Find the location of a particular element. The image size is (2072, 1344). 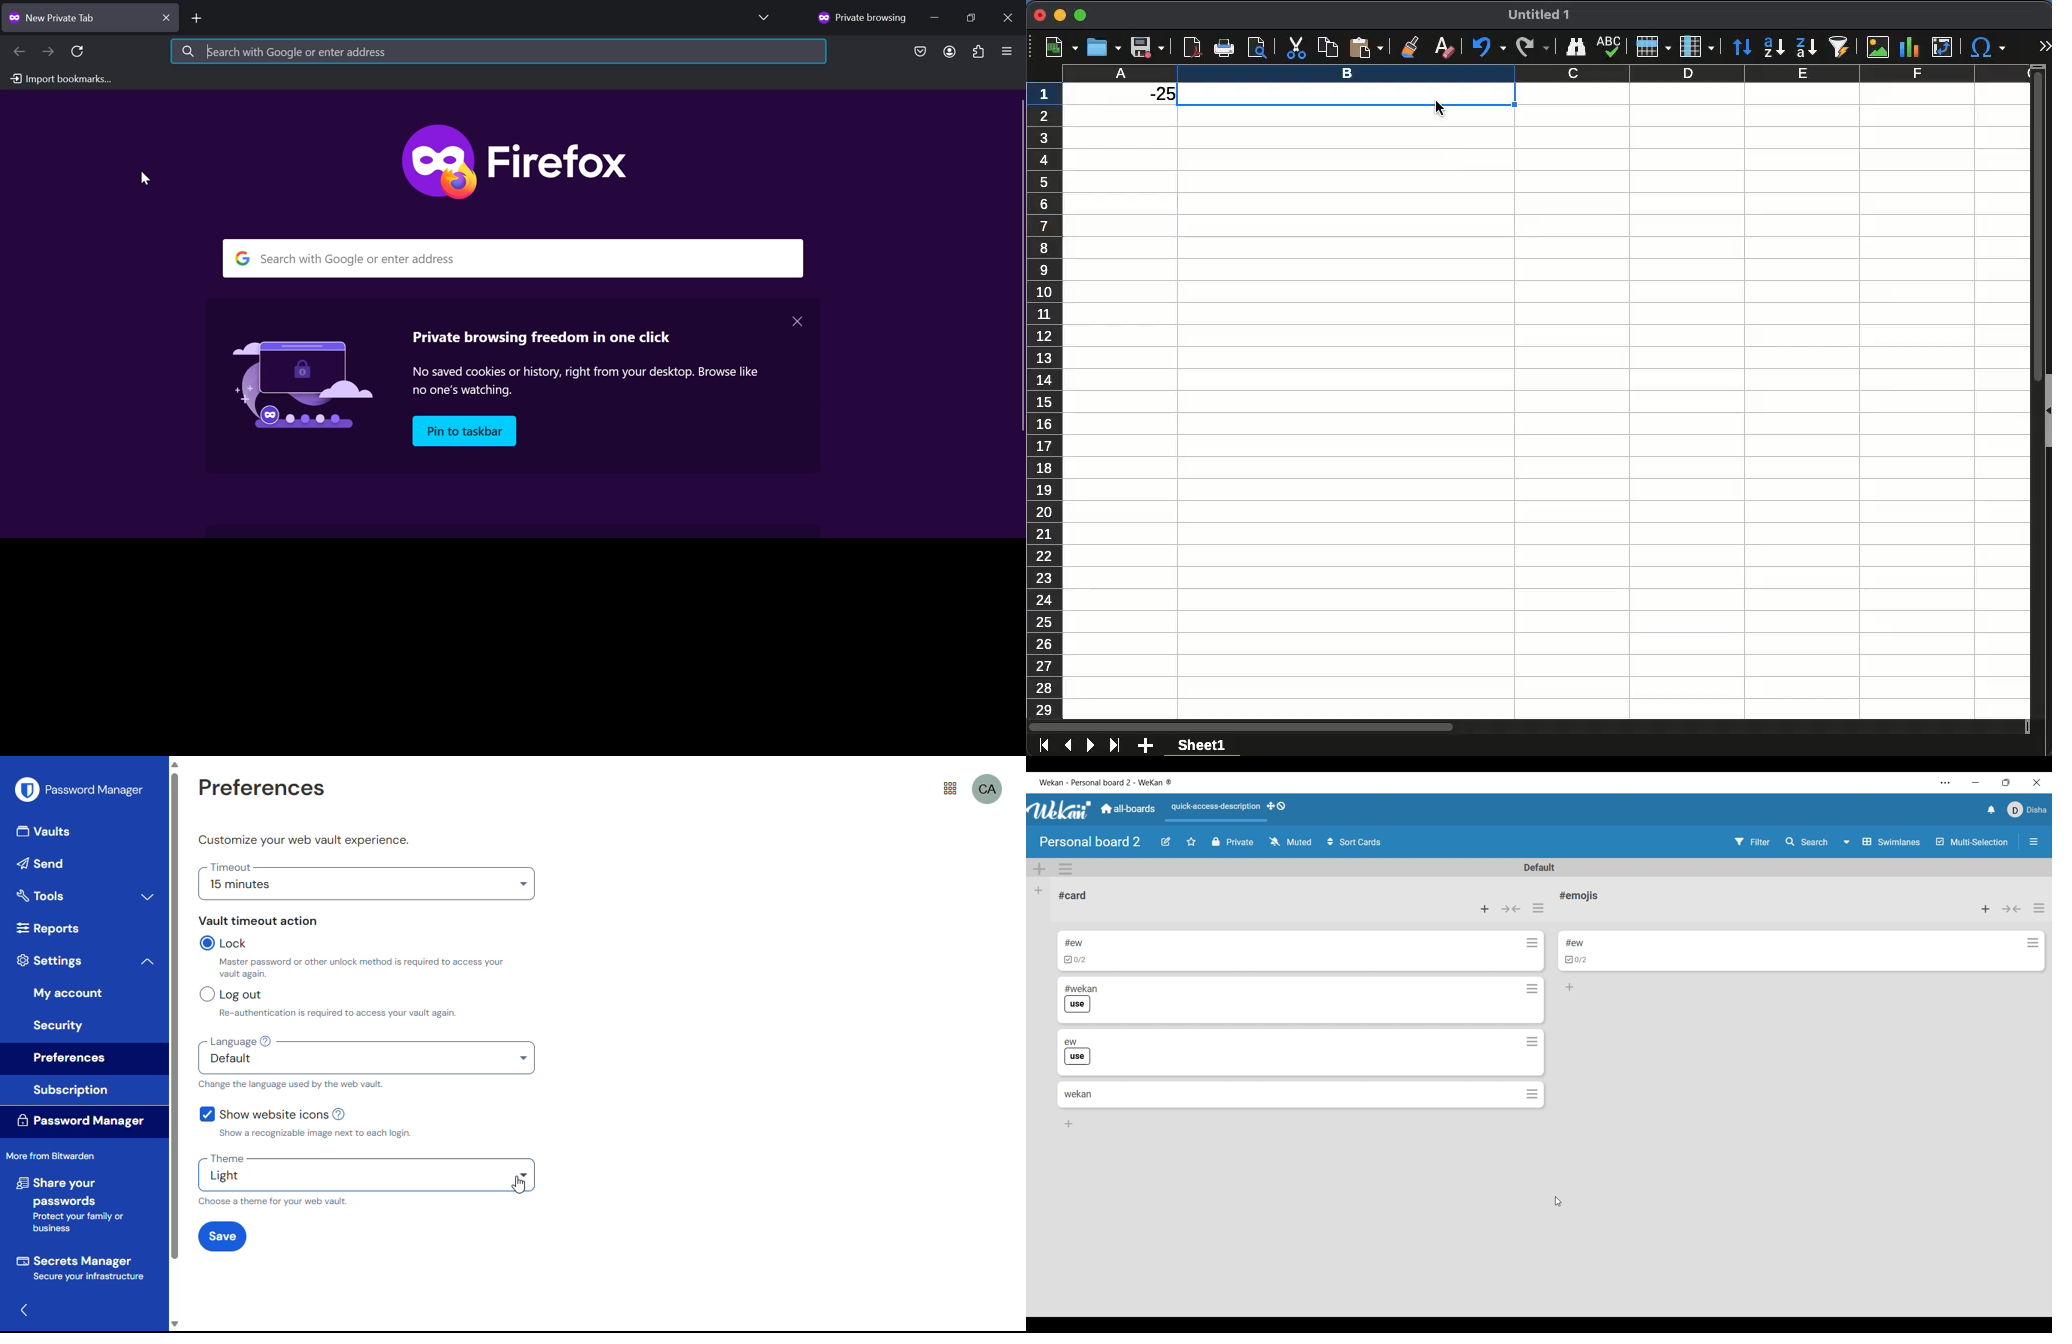

pdf reader is located at coordinates (1194, 47).